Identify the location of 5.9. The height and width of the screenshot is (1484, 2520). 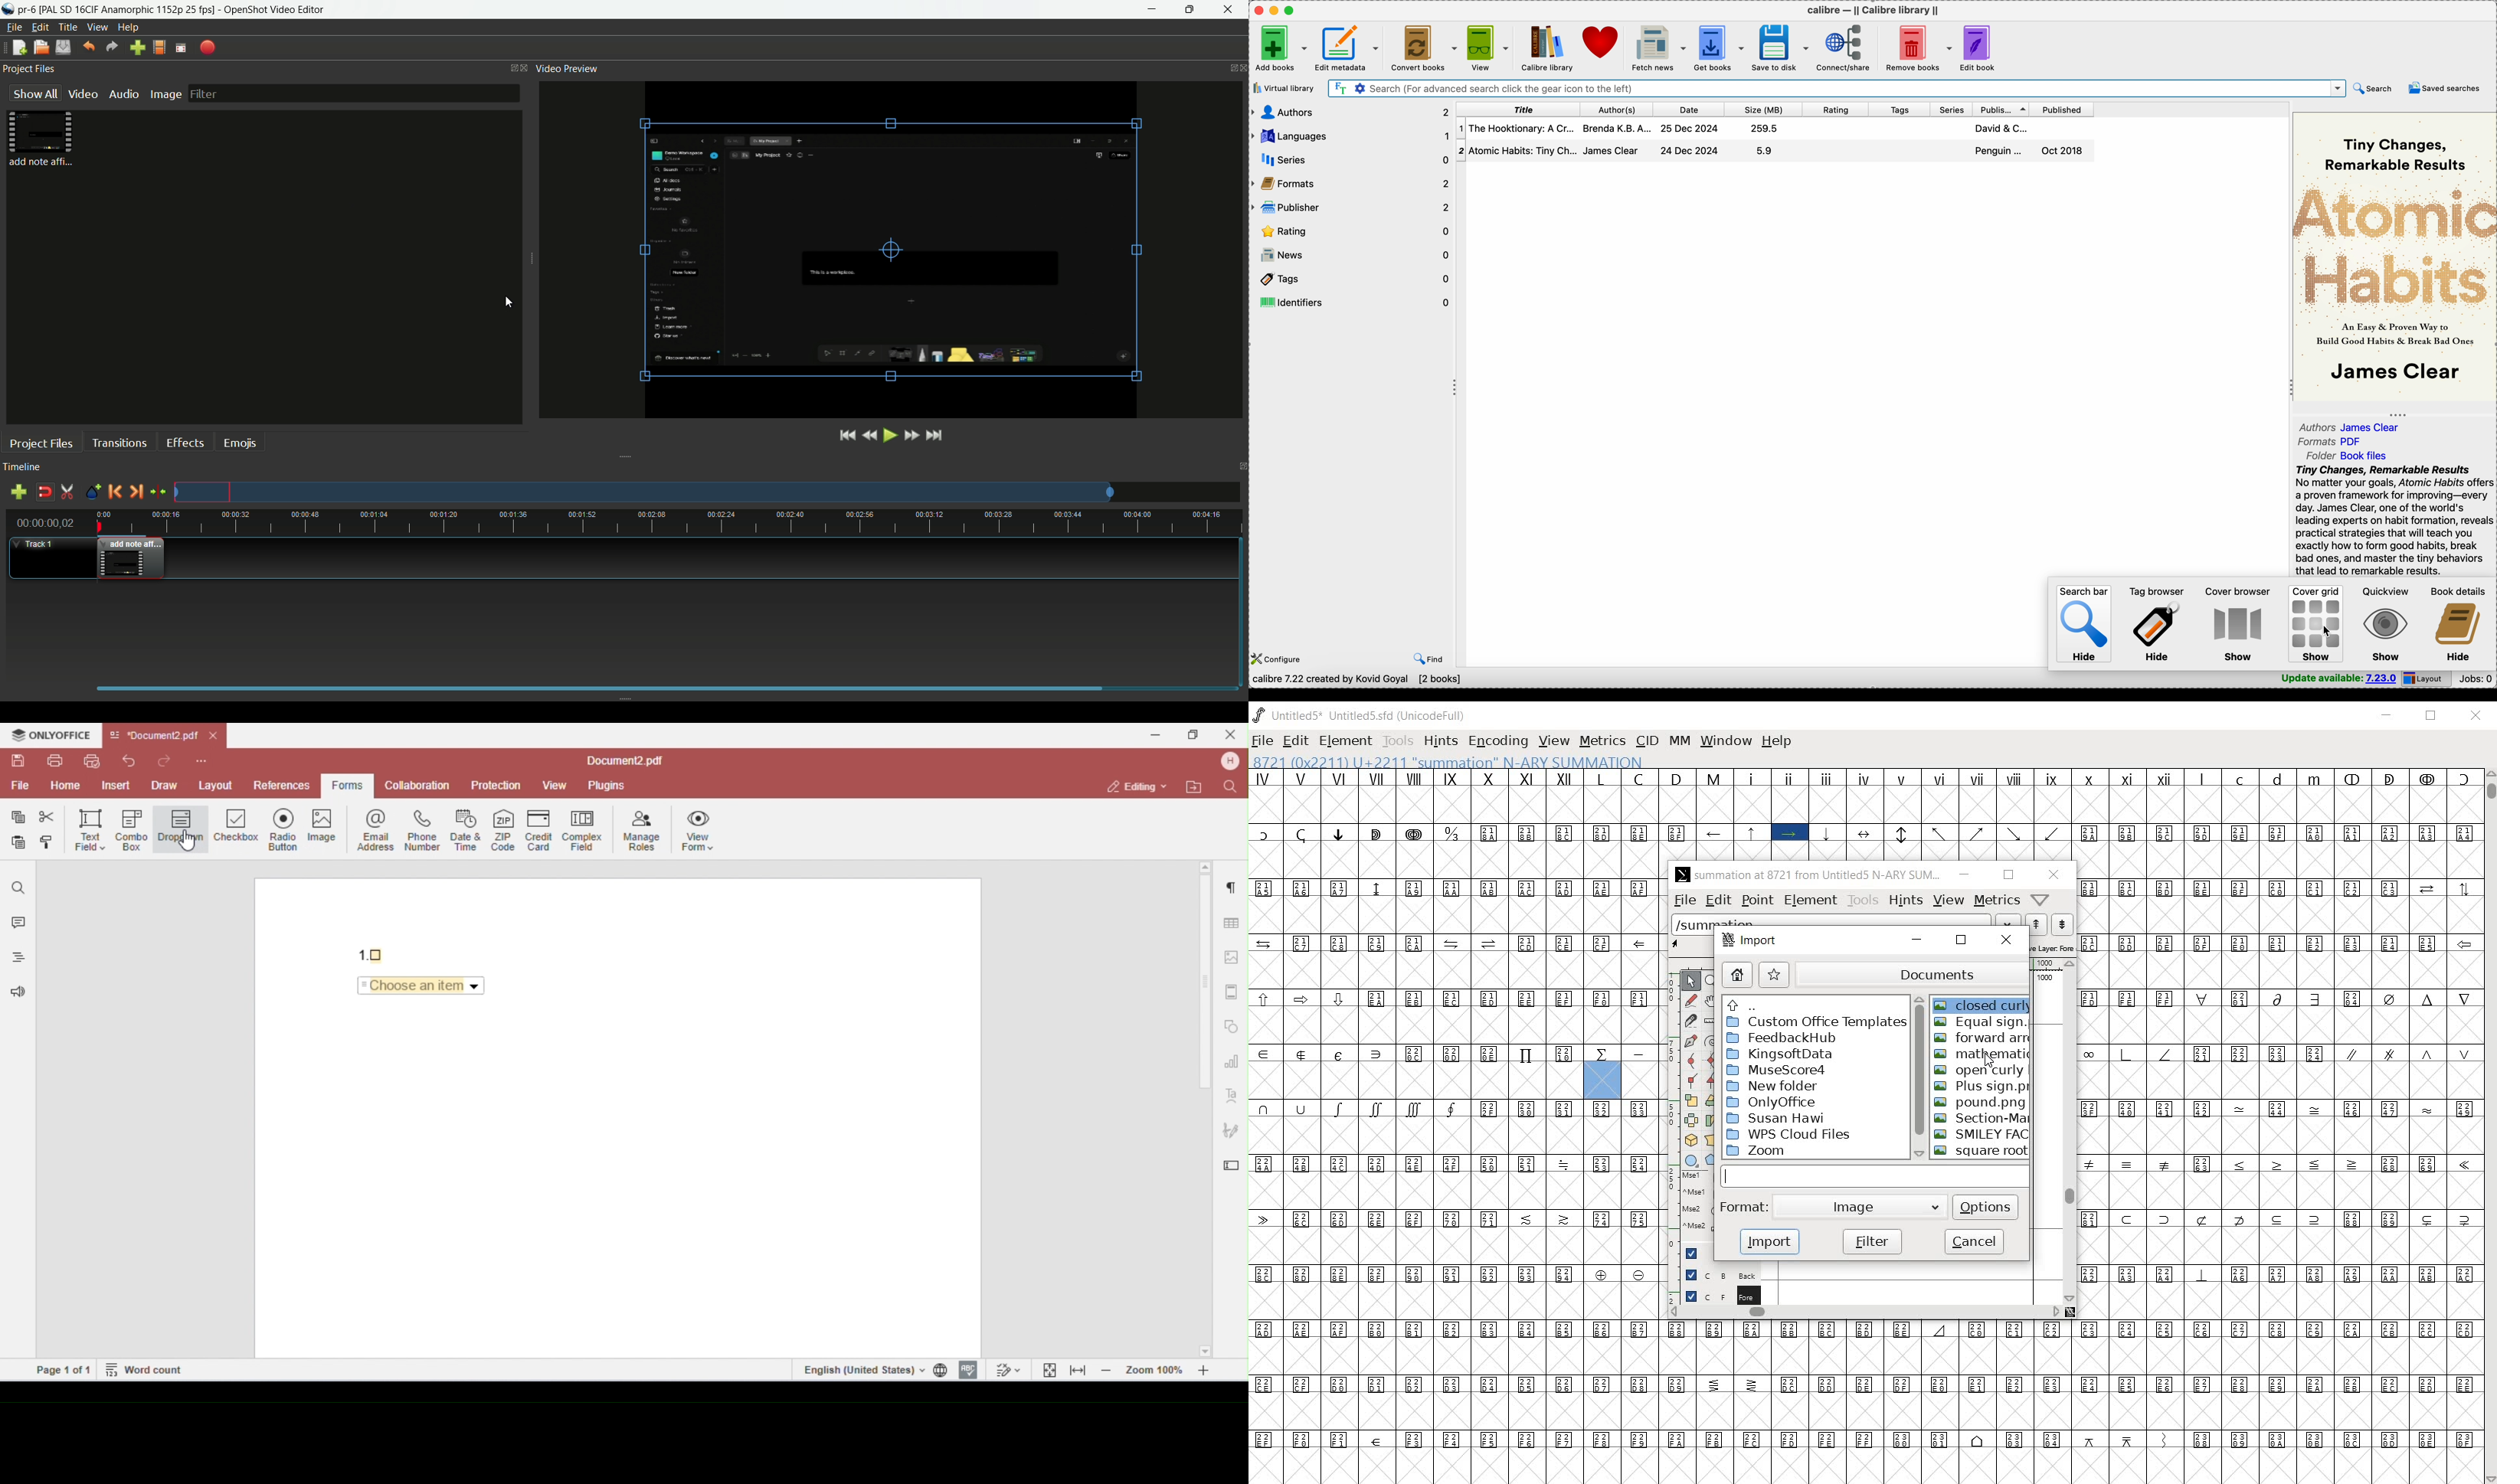
(1765, 150).